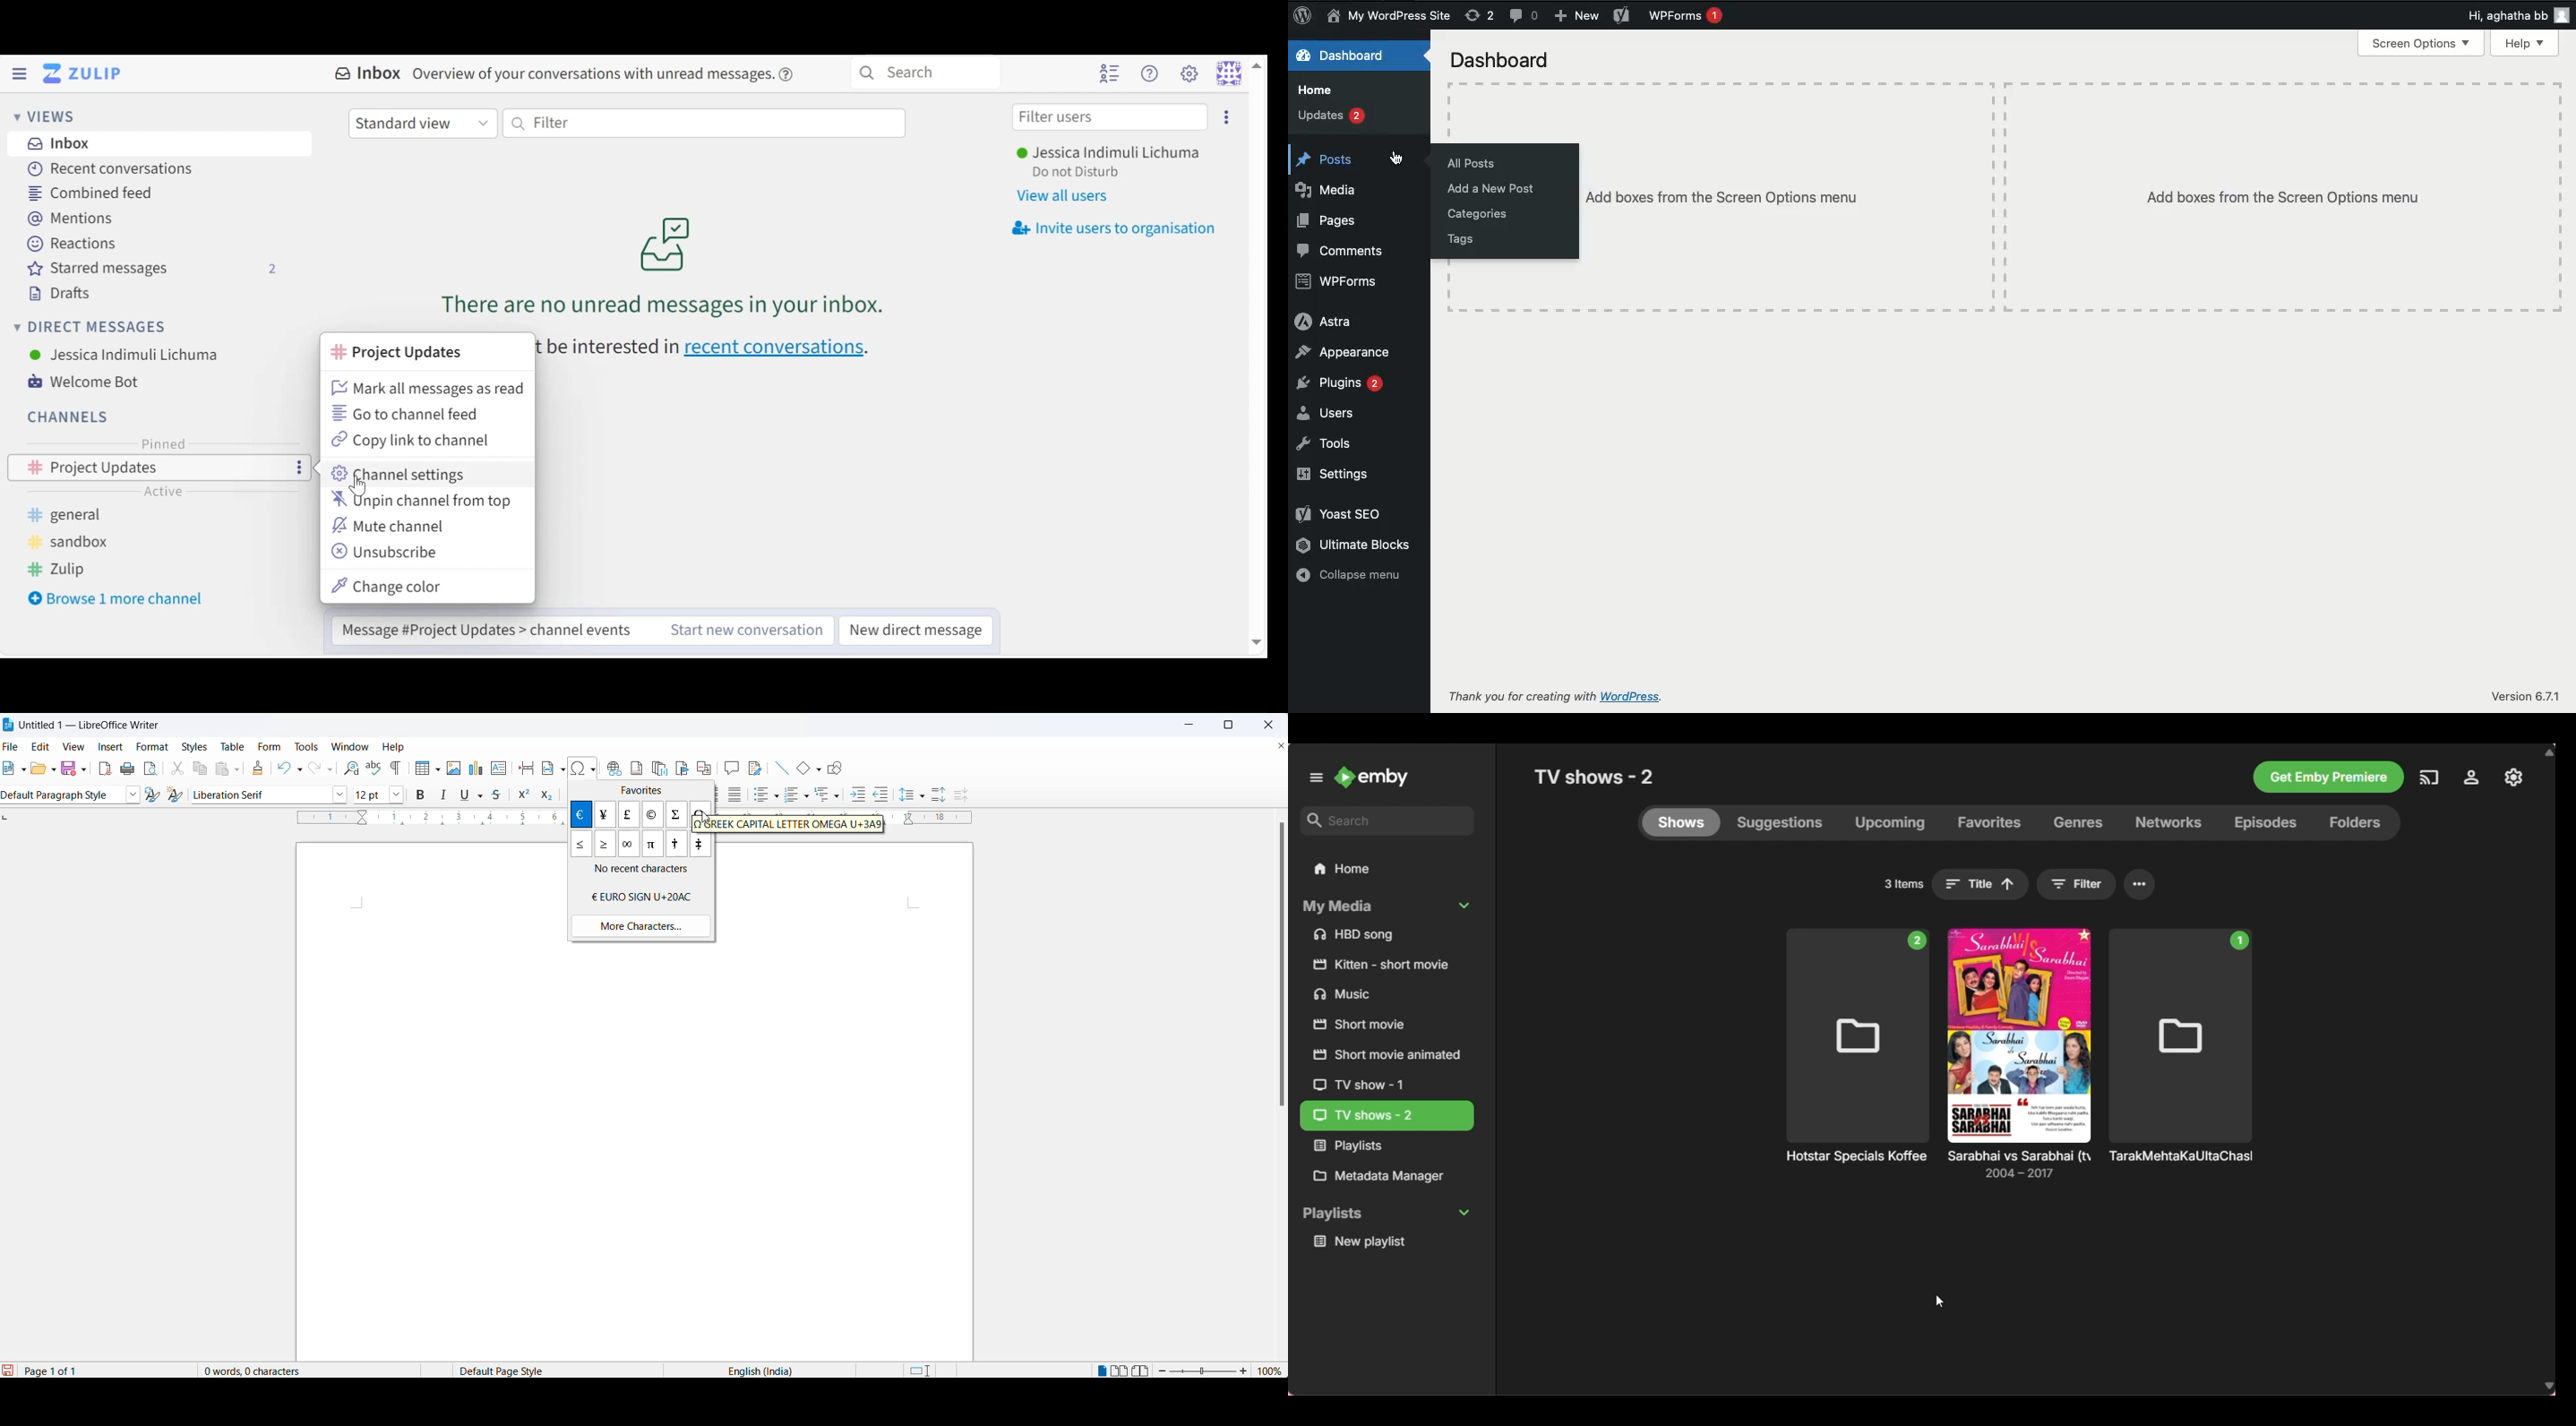 The height and width of the screenshot is (1428, 2576). What do you see at coordinates (370, 794) in the screenshot?
I see `font size` at bounding box center [370, 794].